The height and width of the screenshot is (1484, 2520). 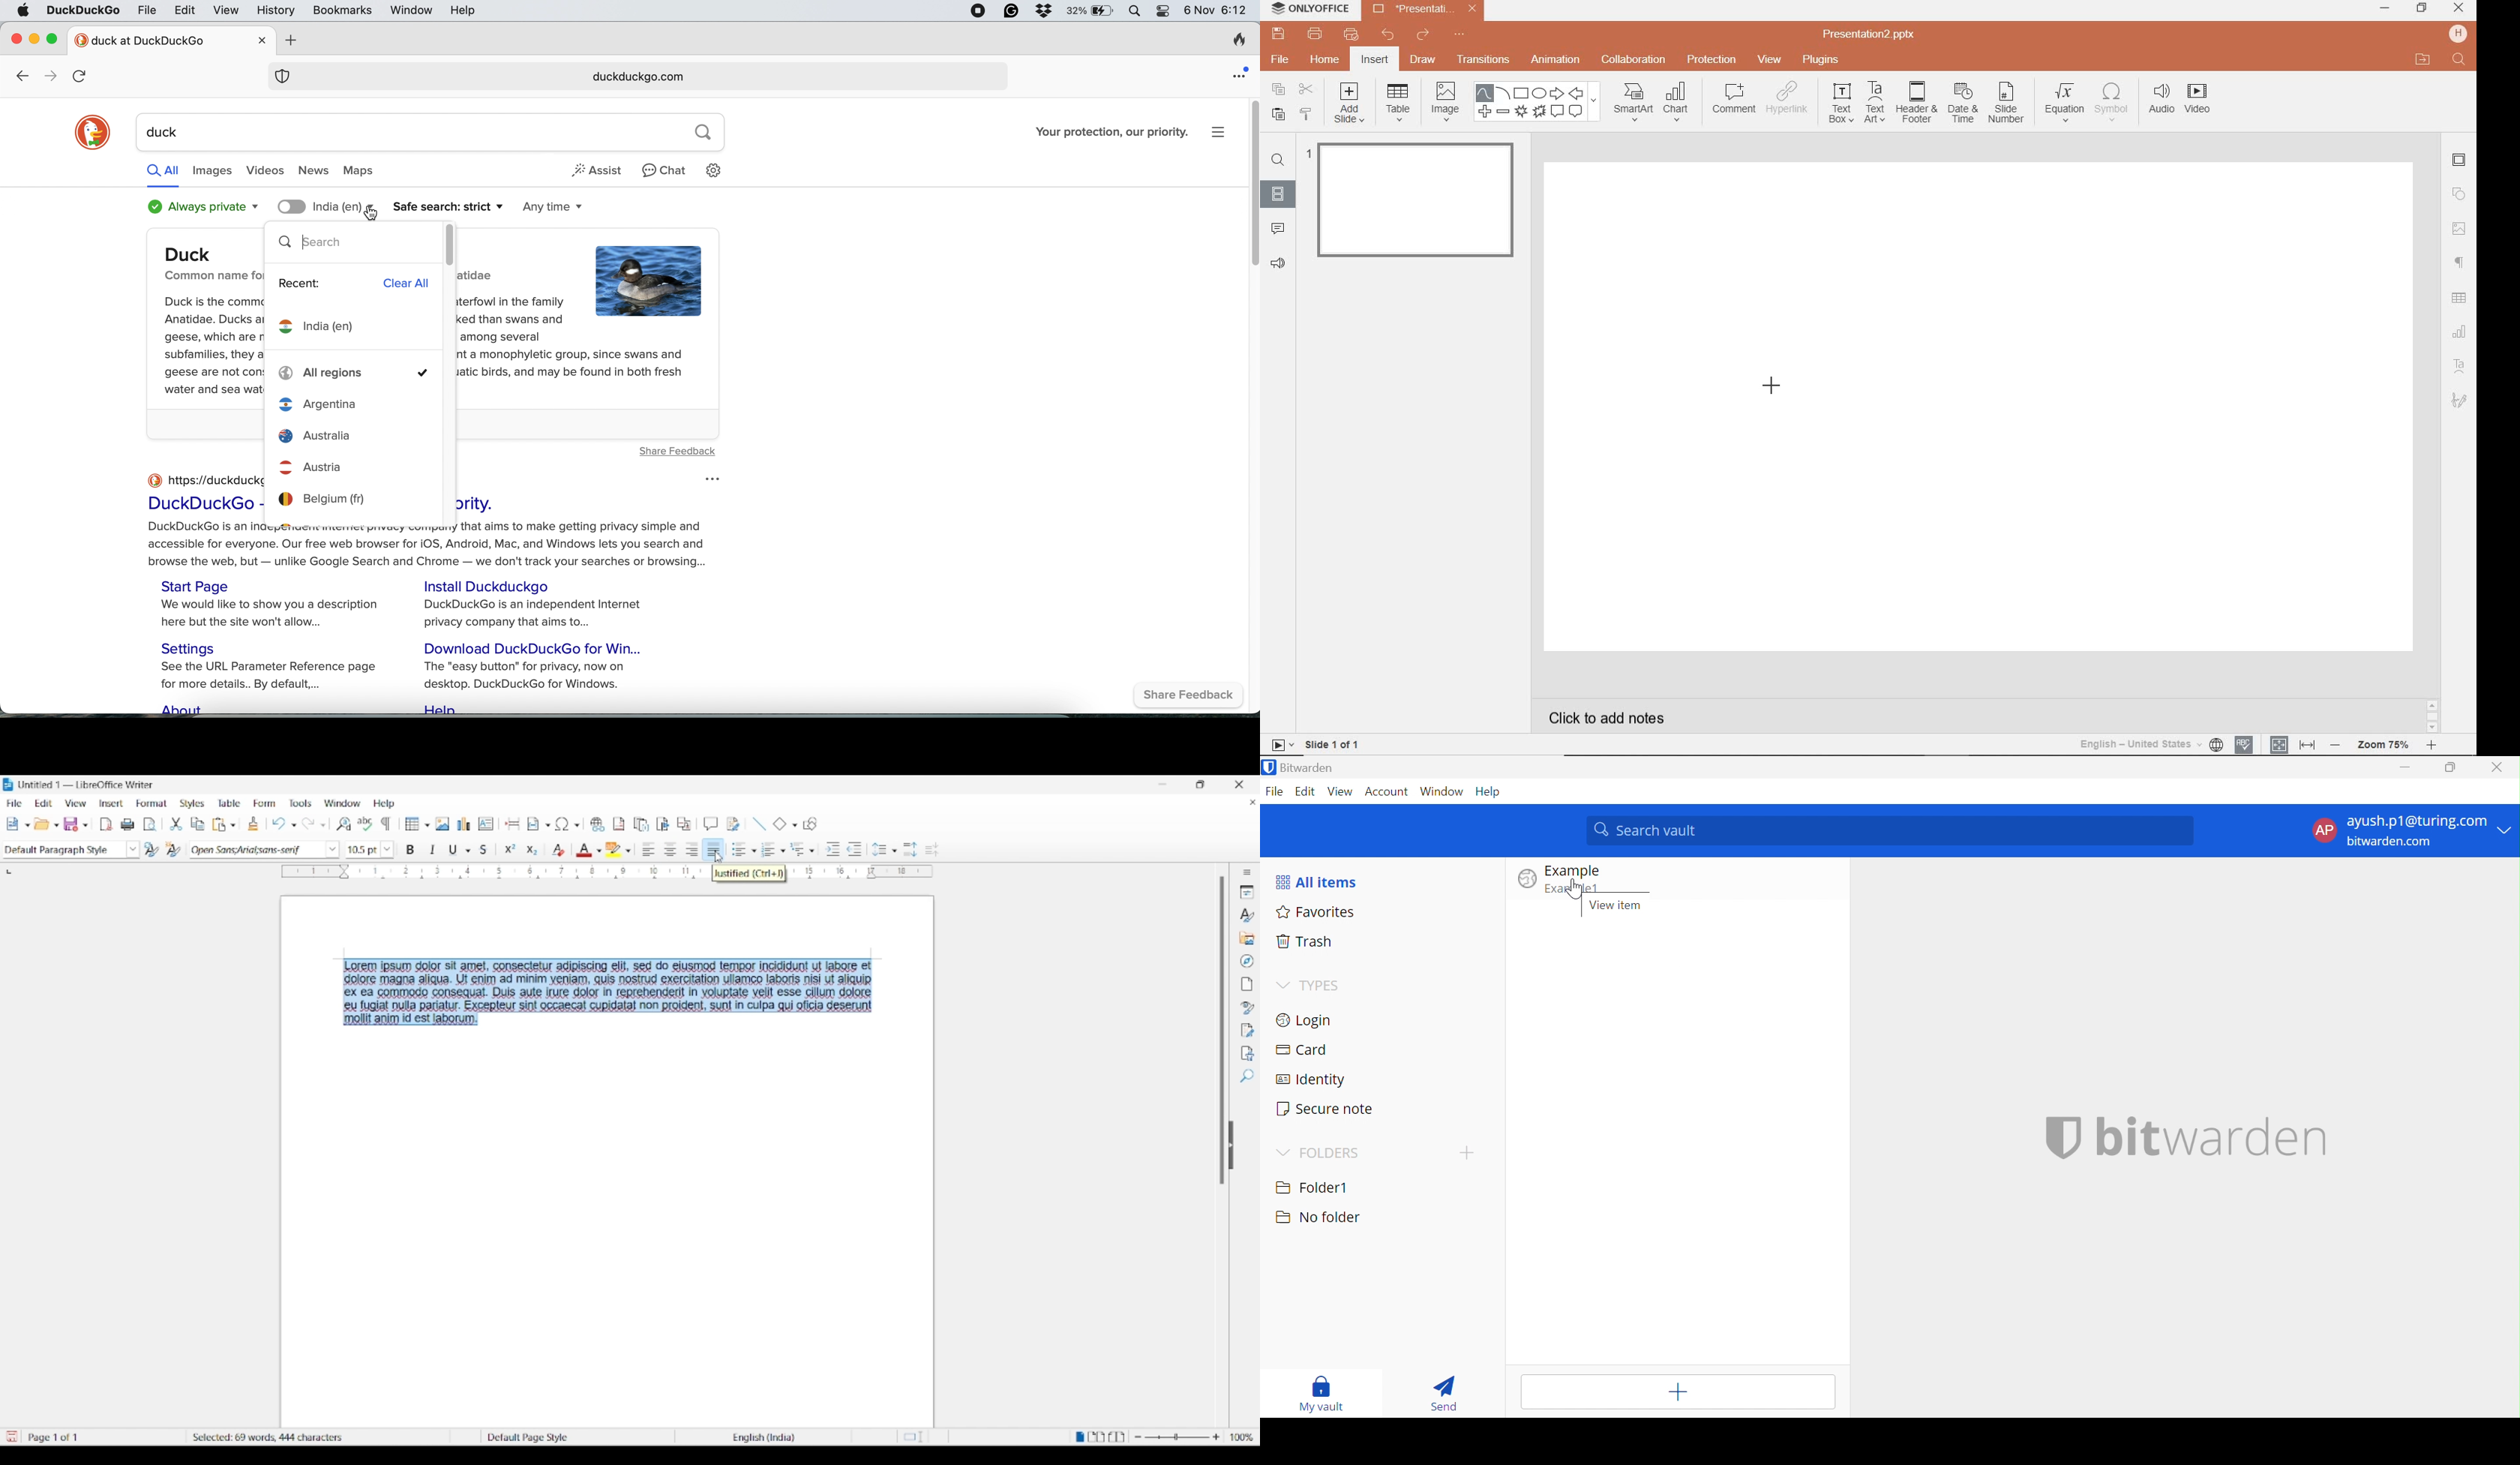 What do you see at coordinates (855, 849) in the screenshot?
I see `Decrease indent` at bounding box center [855, 849].